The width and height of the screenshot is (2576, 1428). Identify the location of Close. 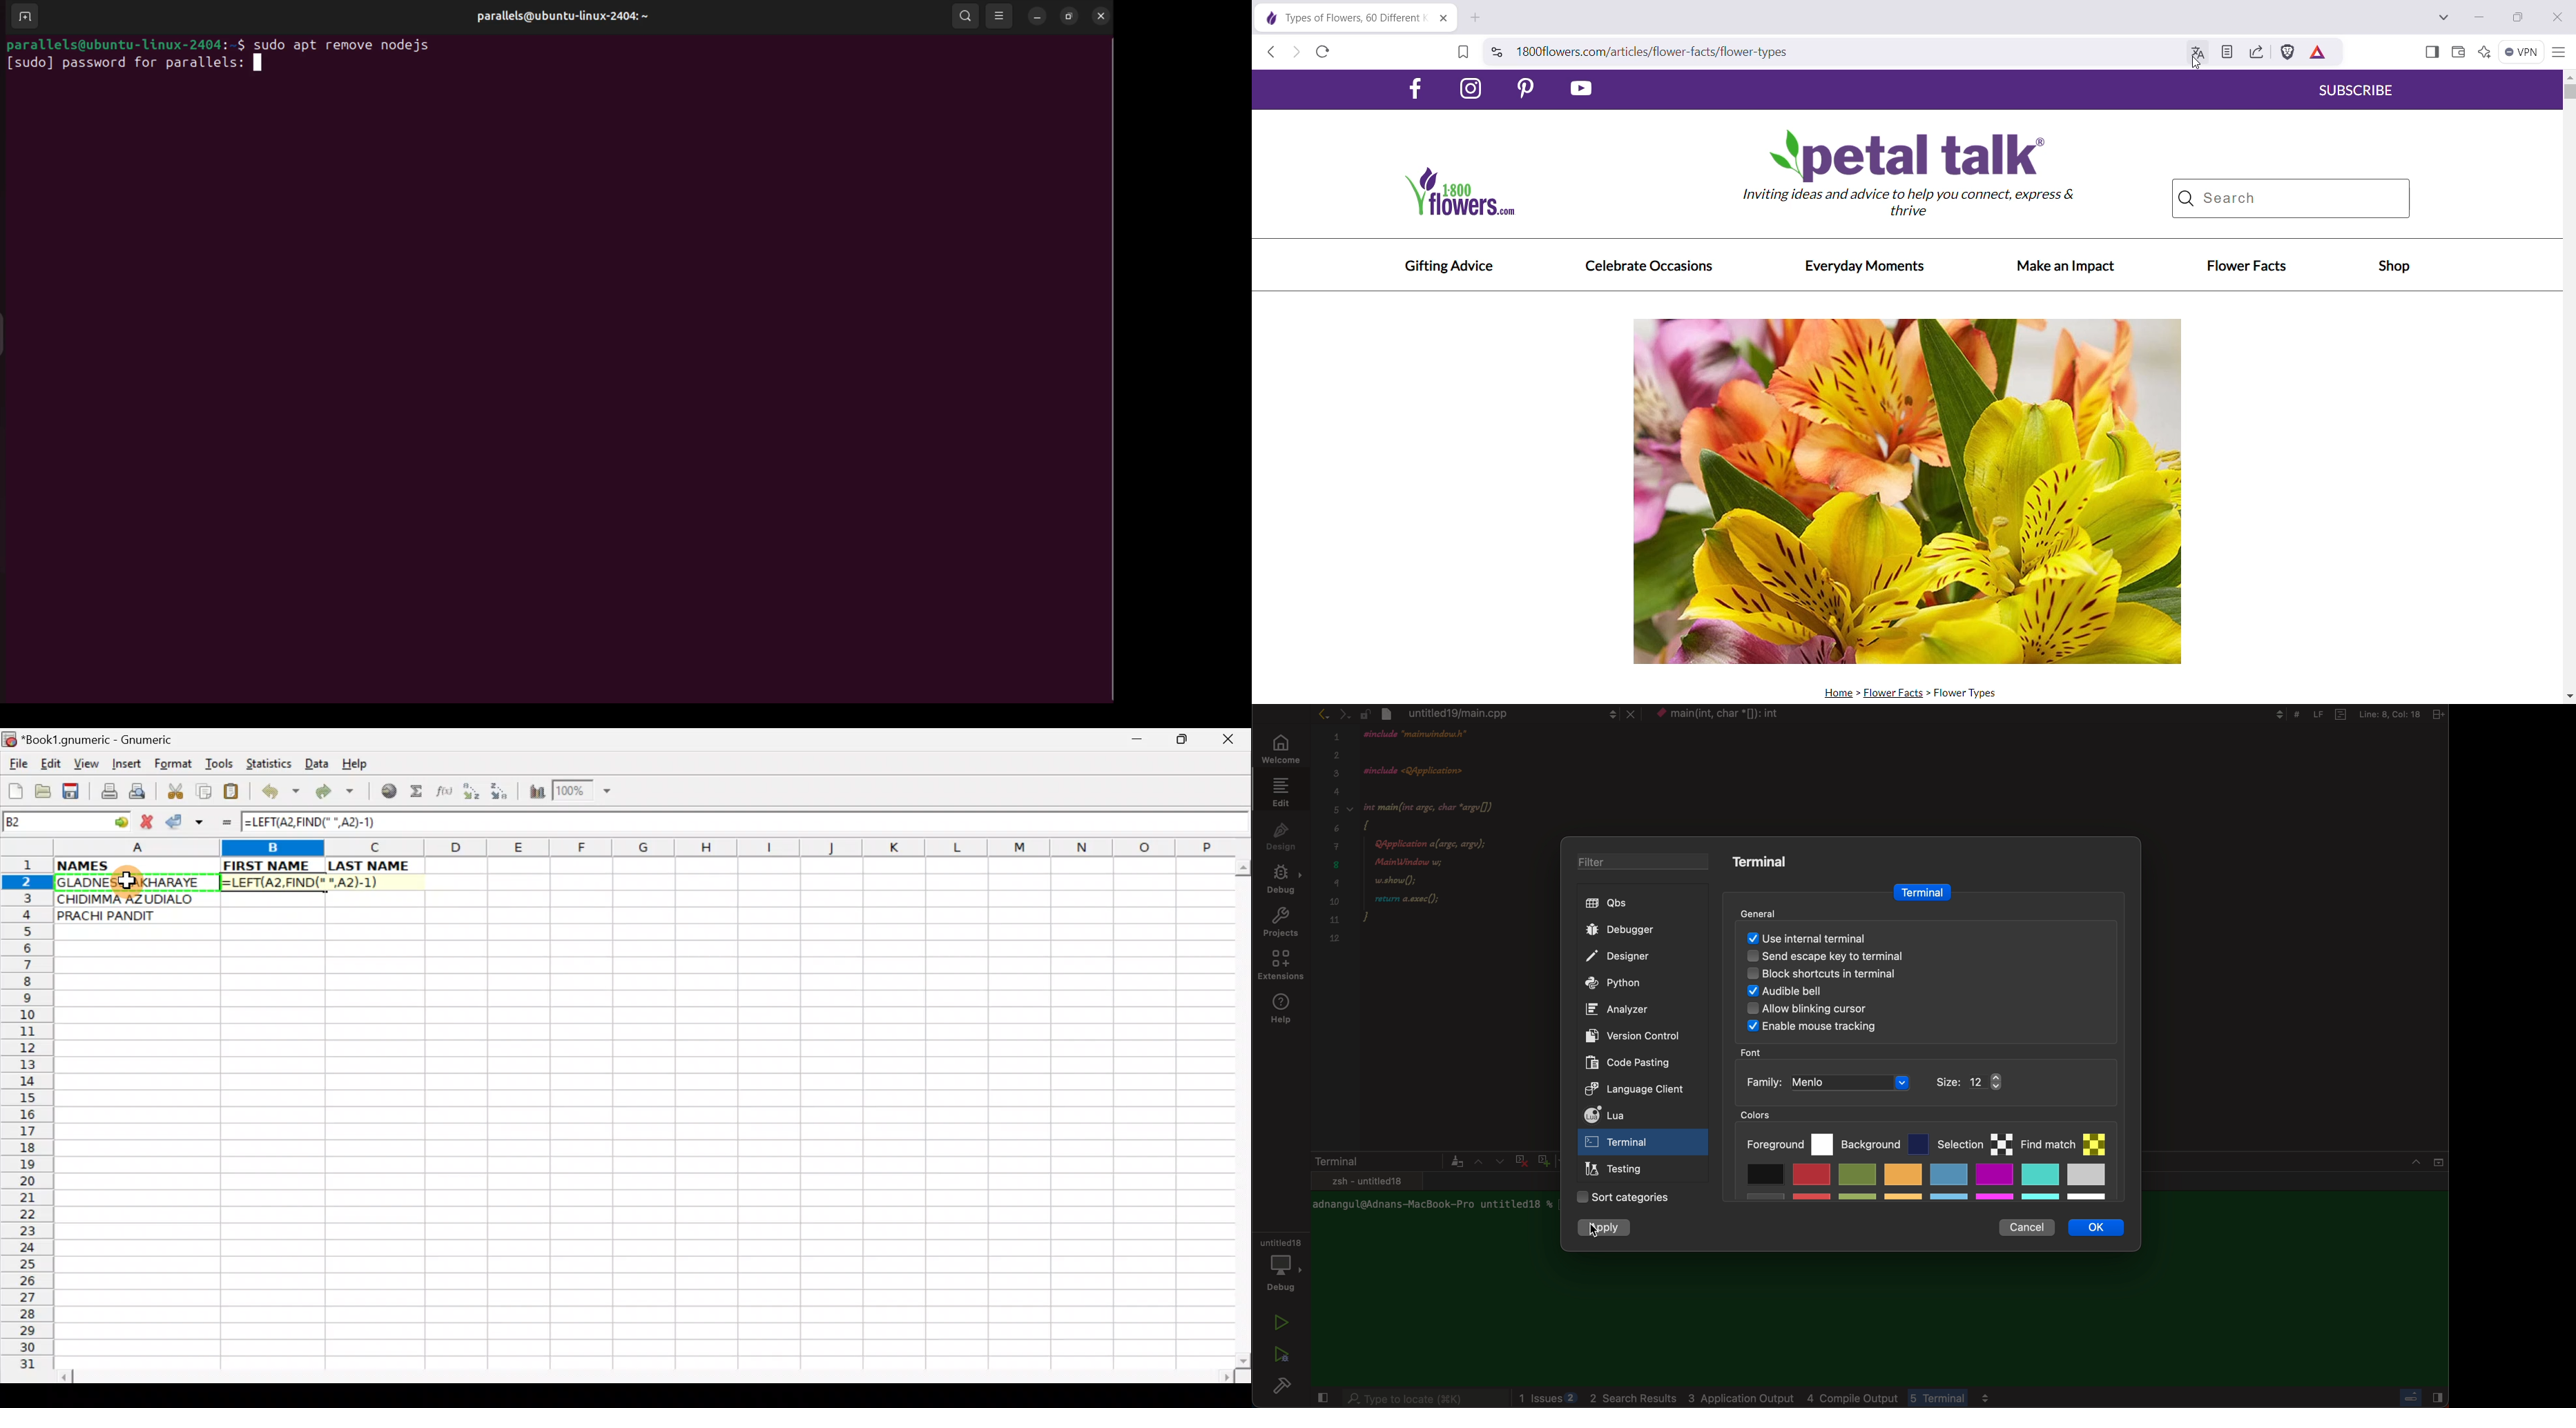
(1232, 742).